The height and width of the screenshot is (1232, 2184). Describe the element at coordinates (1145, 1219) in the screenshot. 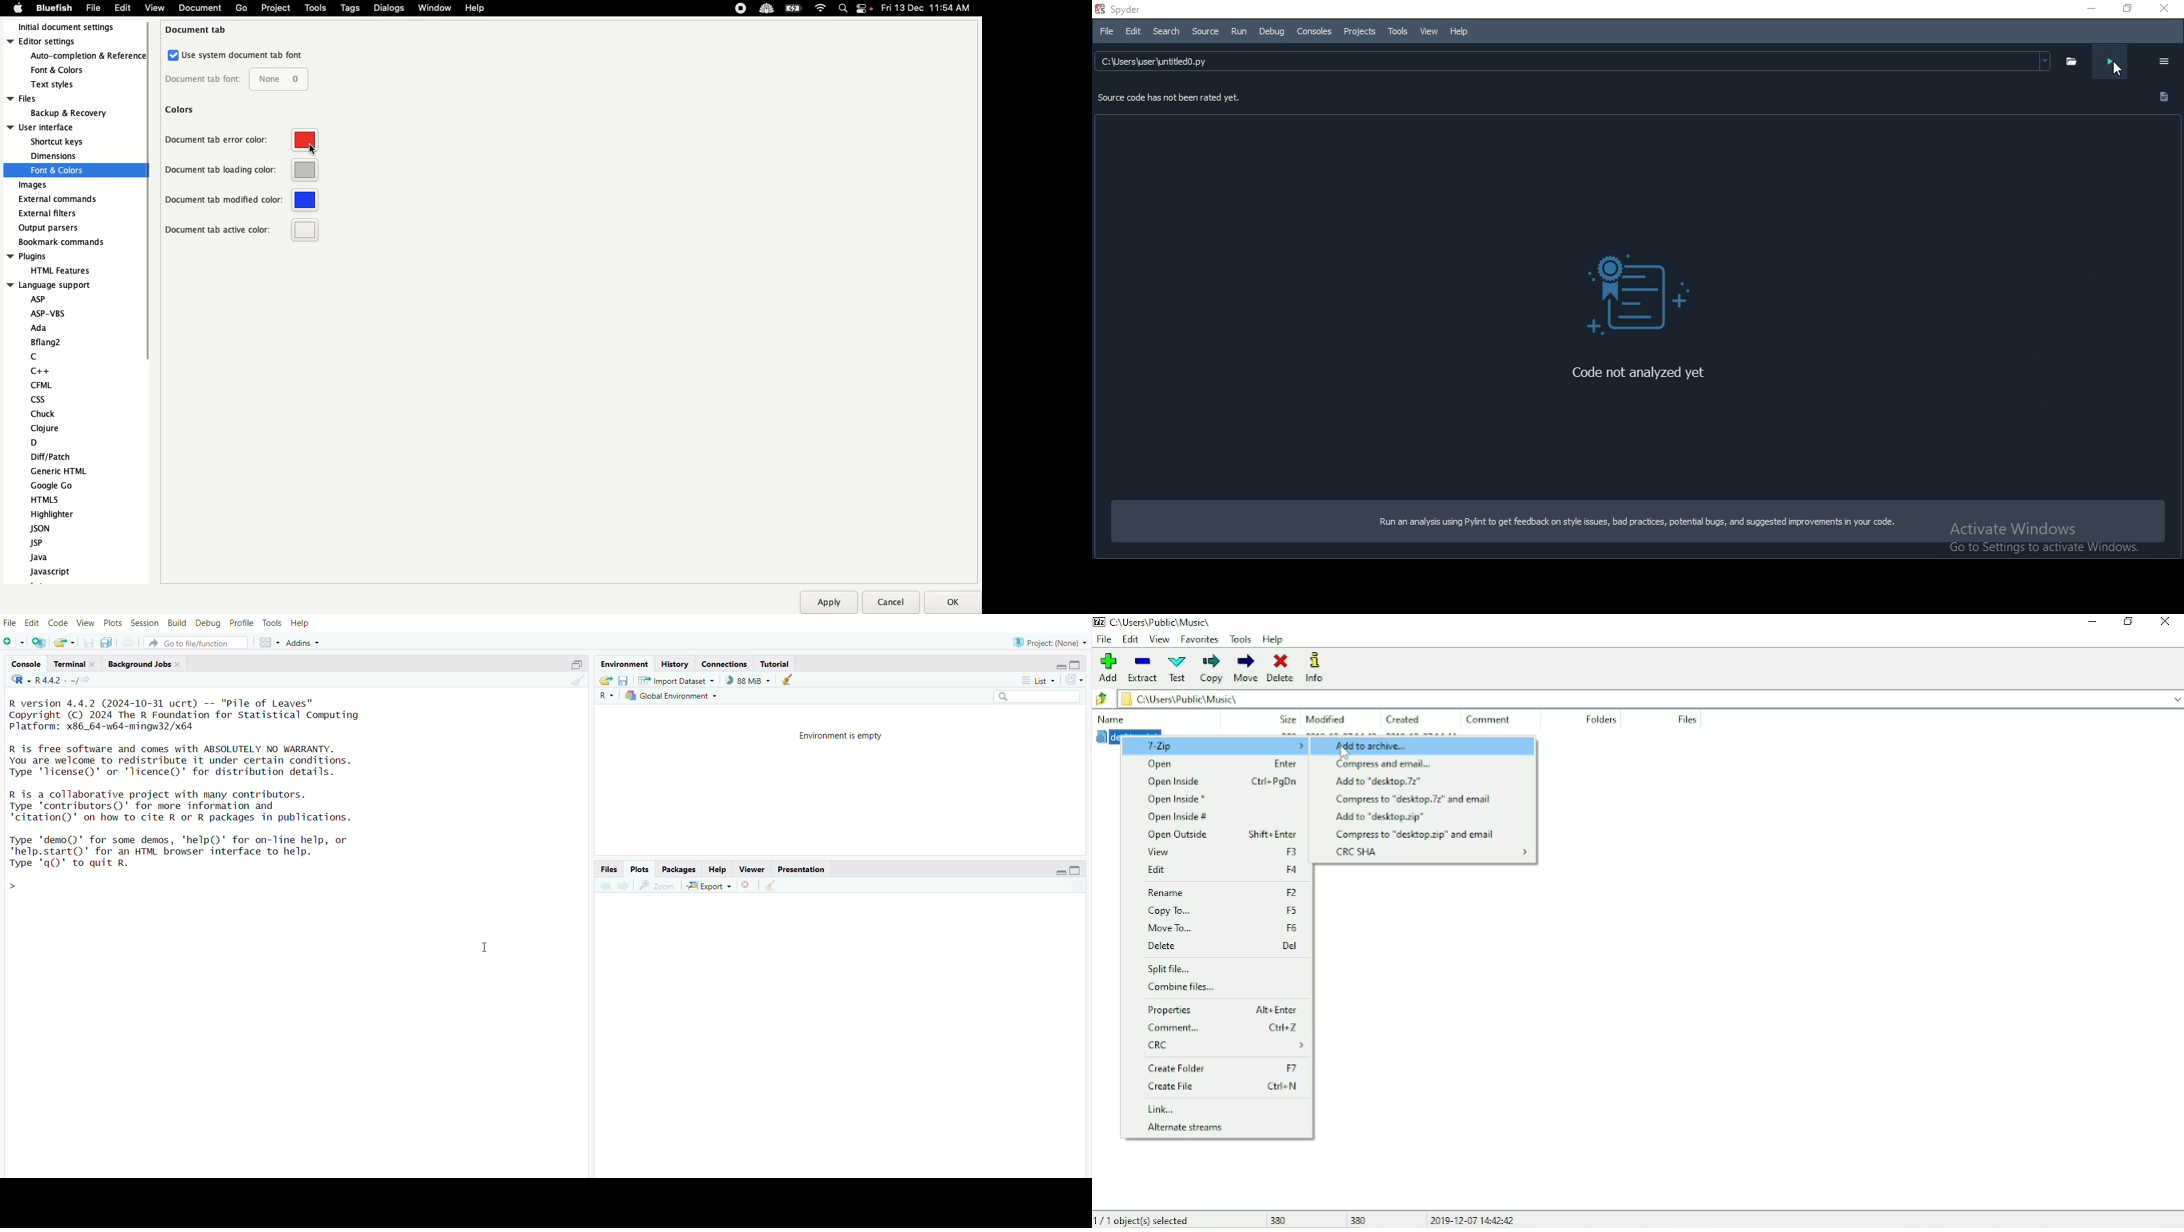

I see `1/1 object(s) selected` at that location.